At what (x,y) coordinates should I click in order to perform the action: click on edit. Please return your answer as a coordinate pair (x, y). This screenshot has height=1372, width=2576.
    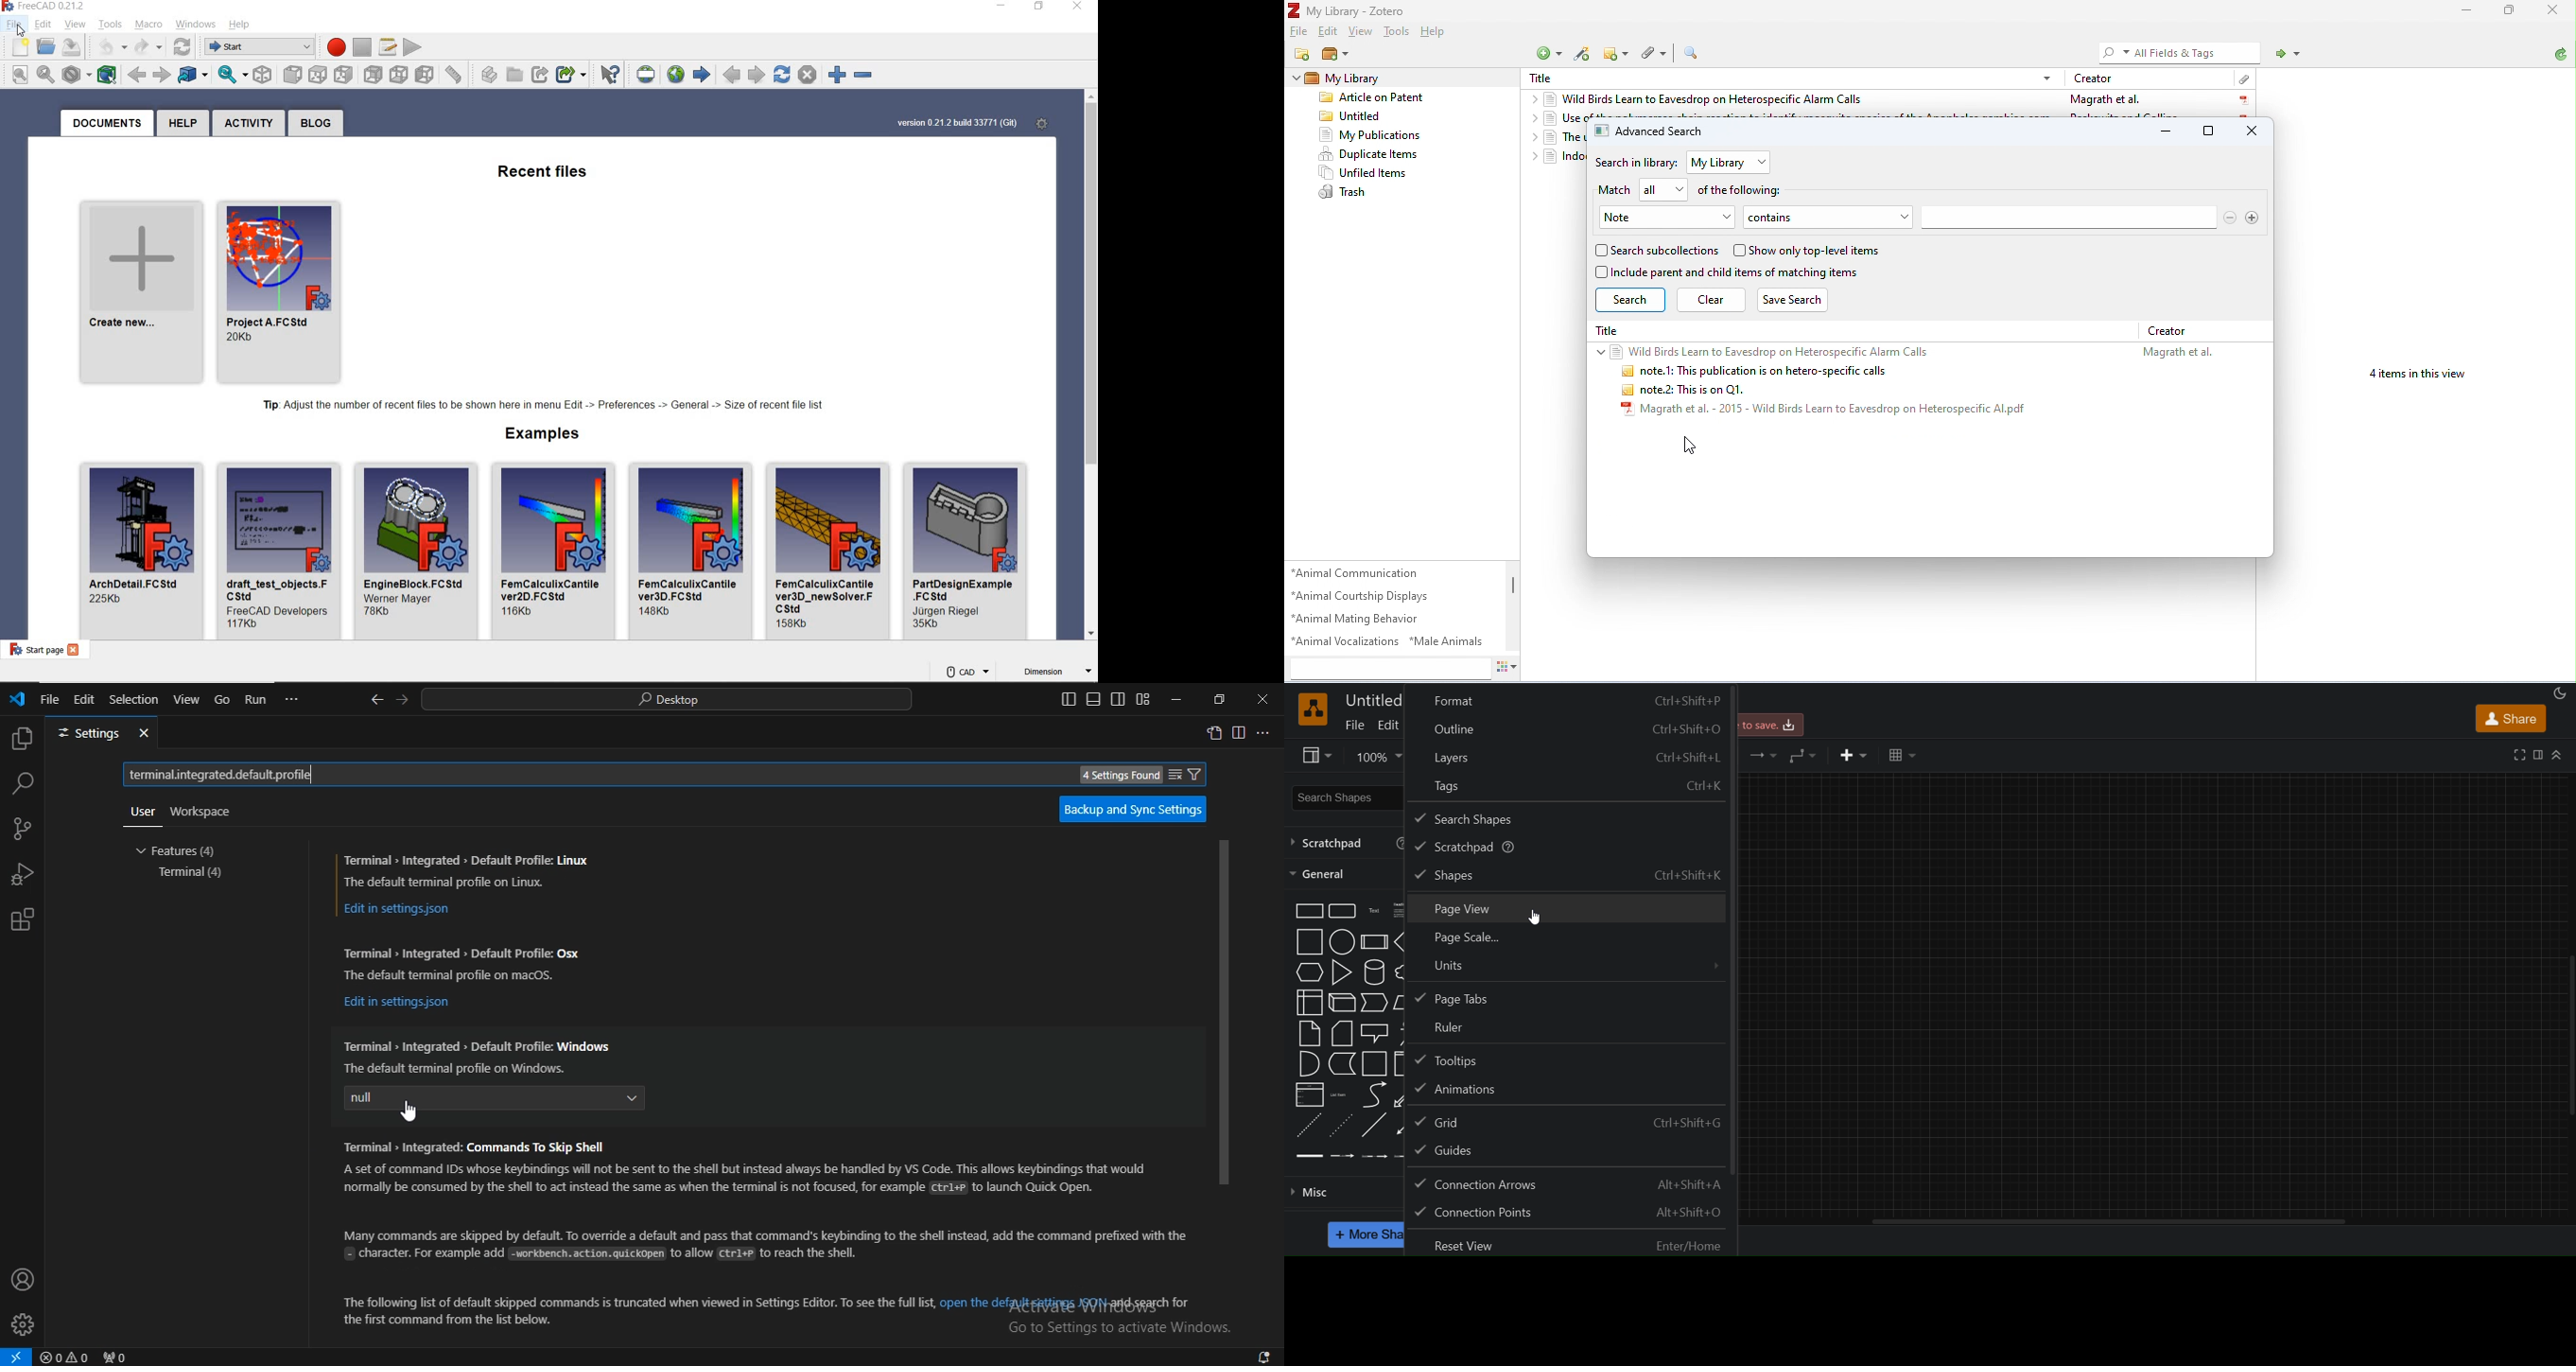
    Looking at the image, I should click on (1327, 30).